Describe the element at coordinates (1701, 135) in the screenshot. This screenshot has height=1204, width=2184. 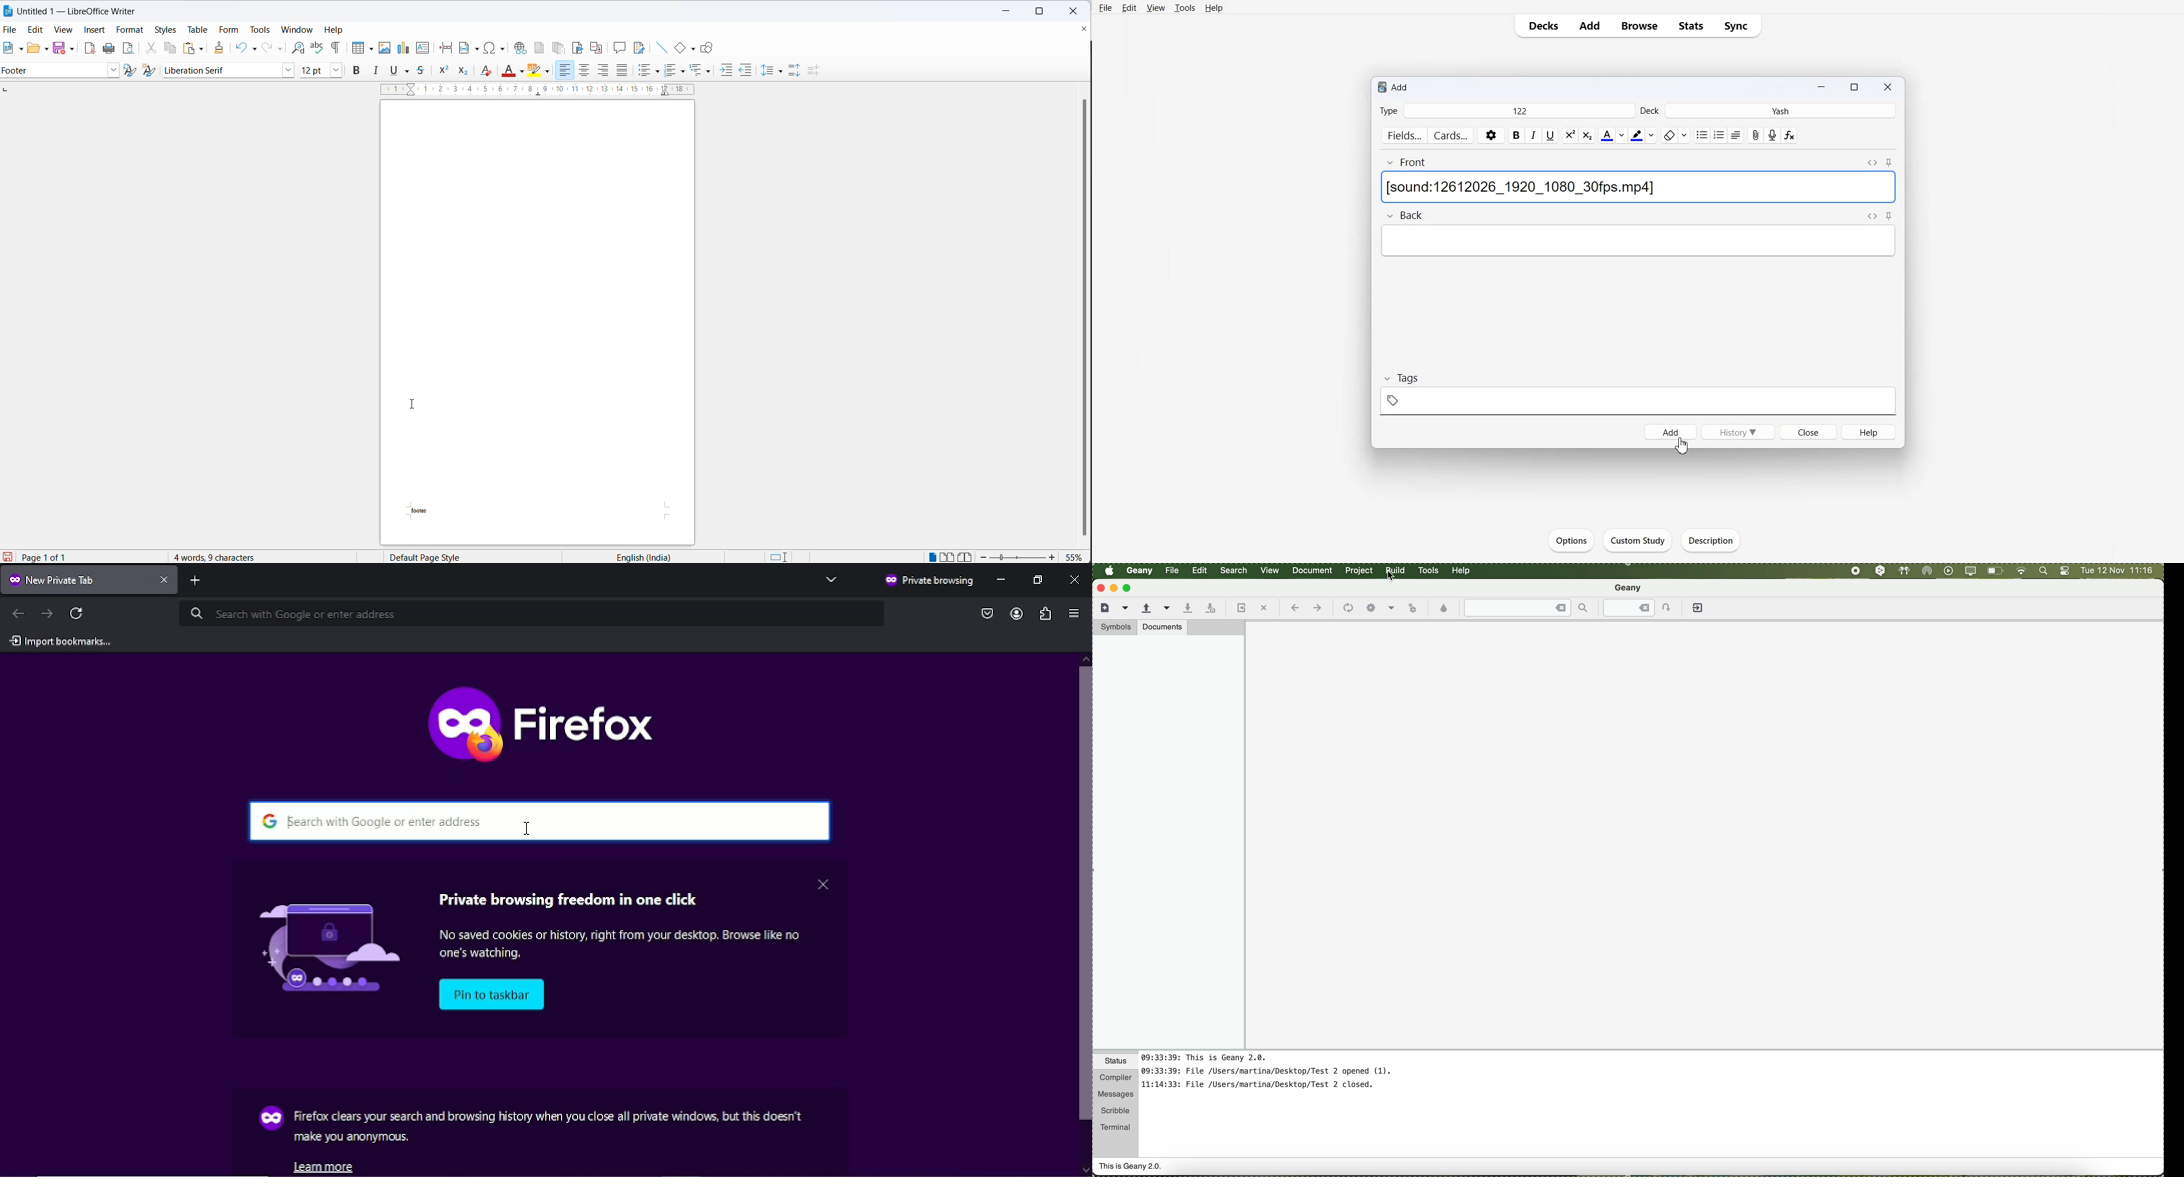
I see `Unordered list` at that location.